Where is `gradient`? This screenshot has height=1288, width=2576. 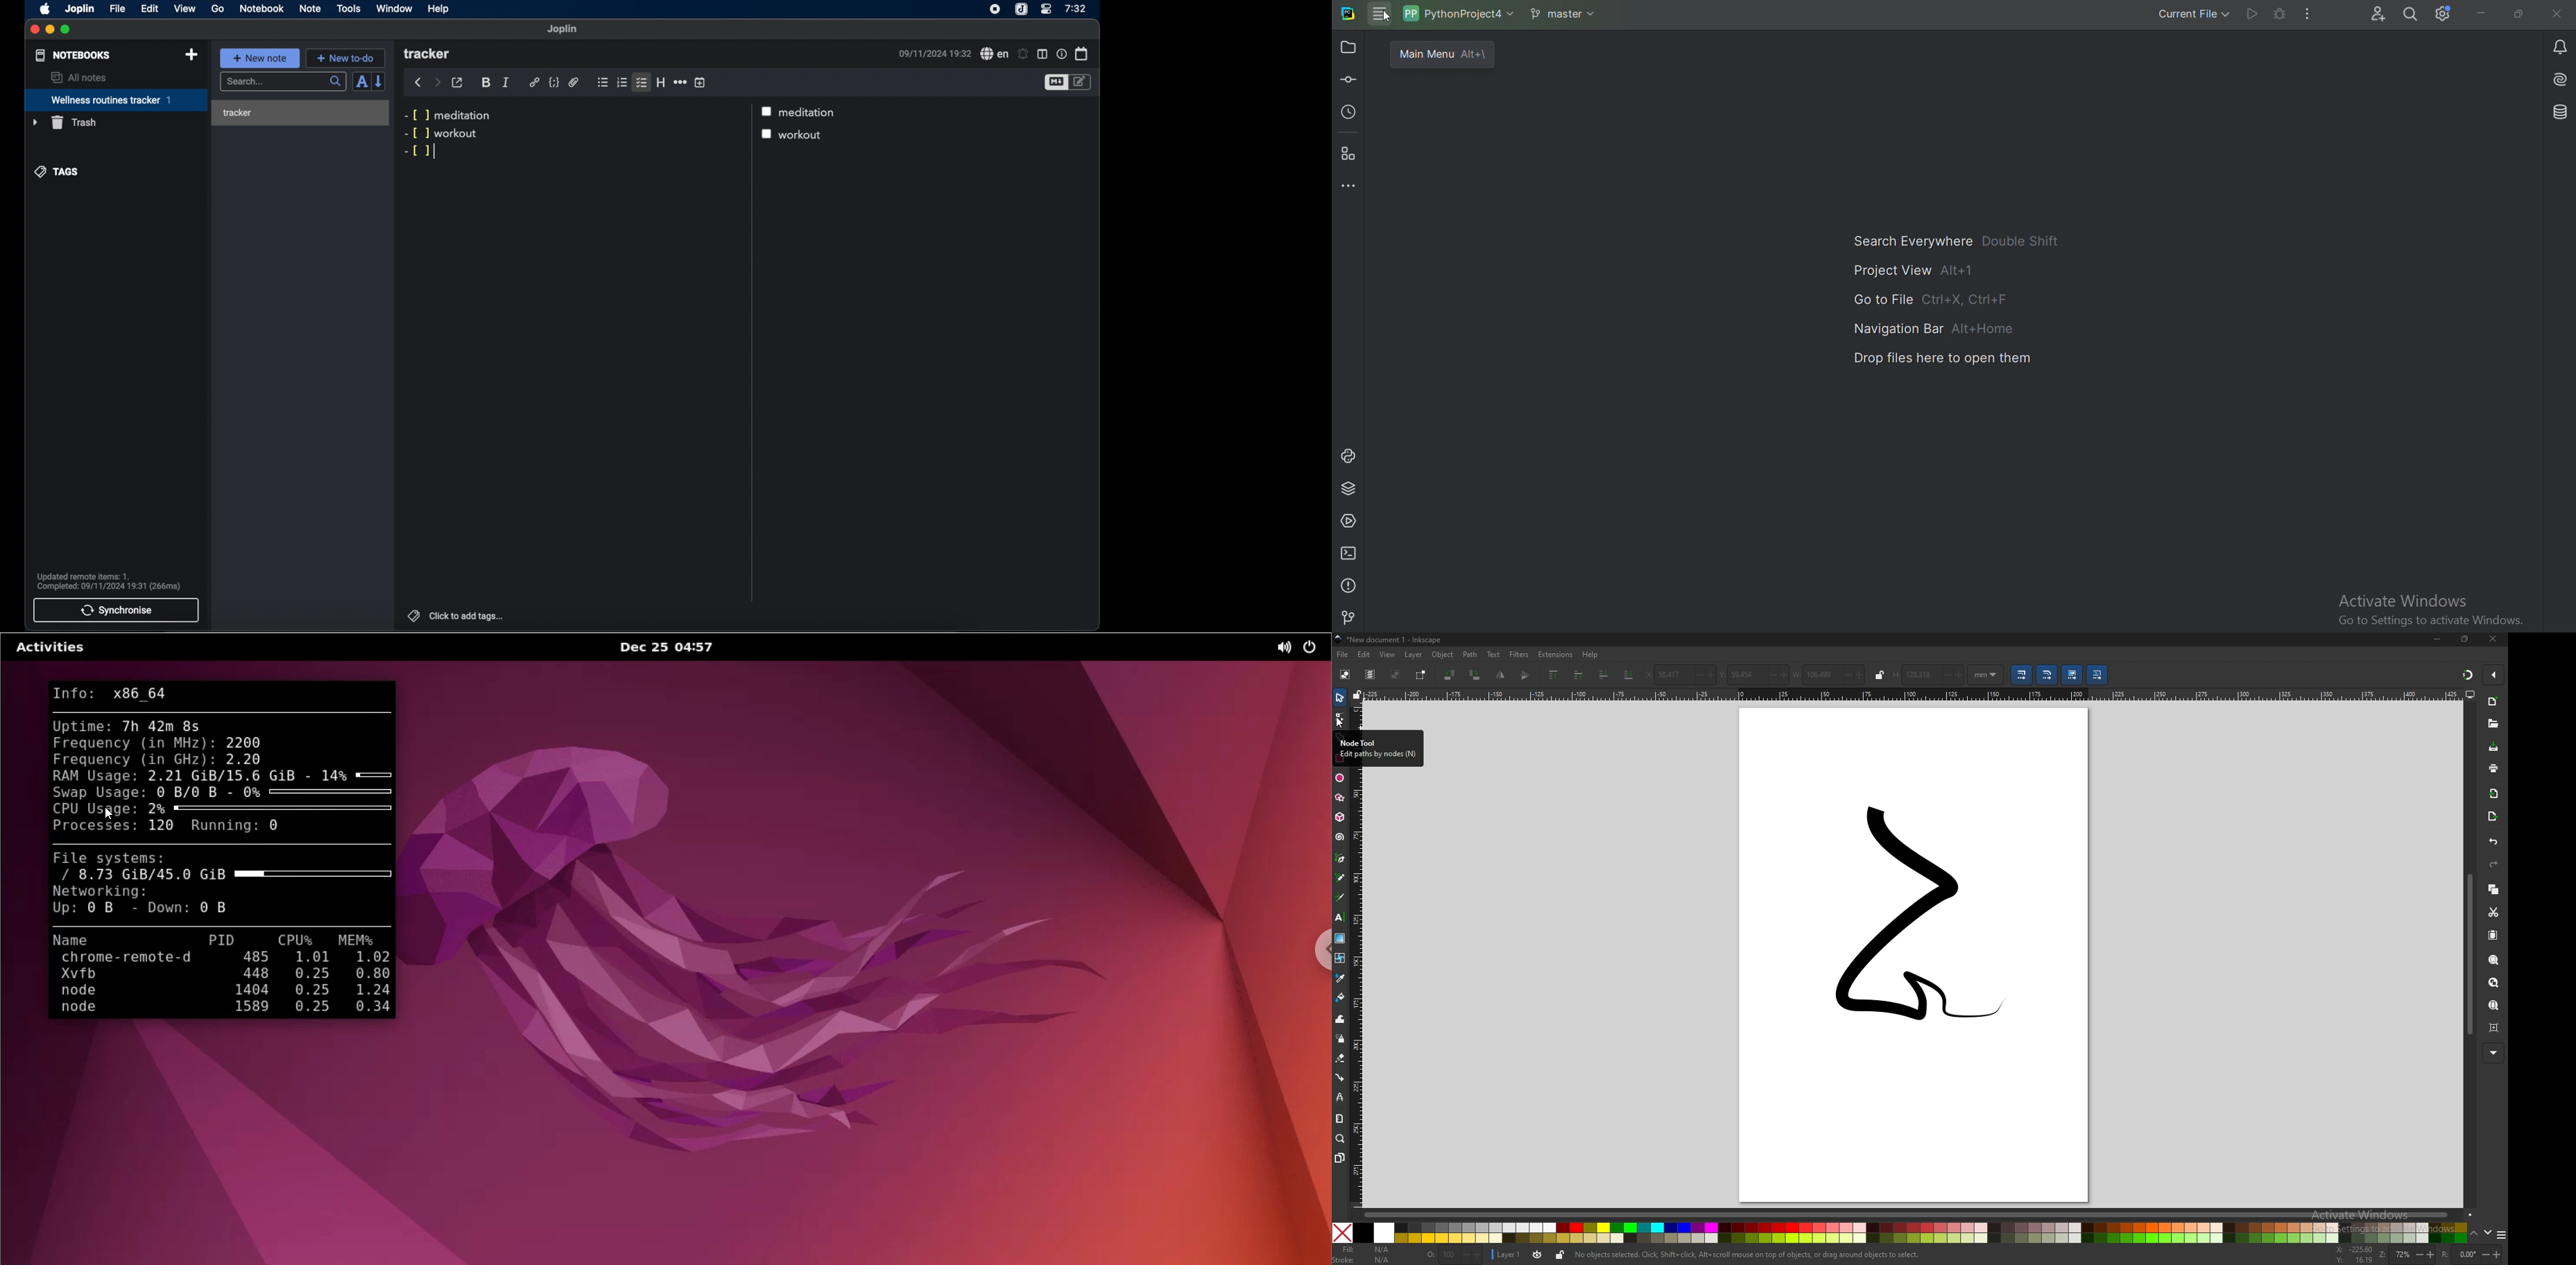 gradient is located at coordinates (1340, 938).